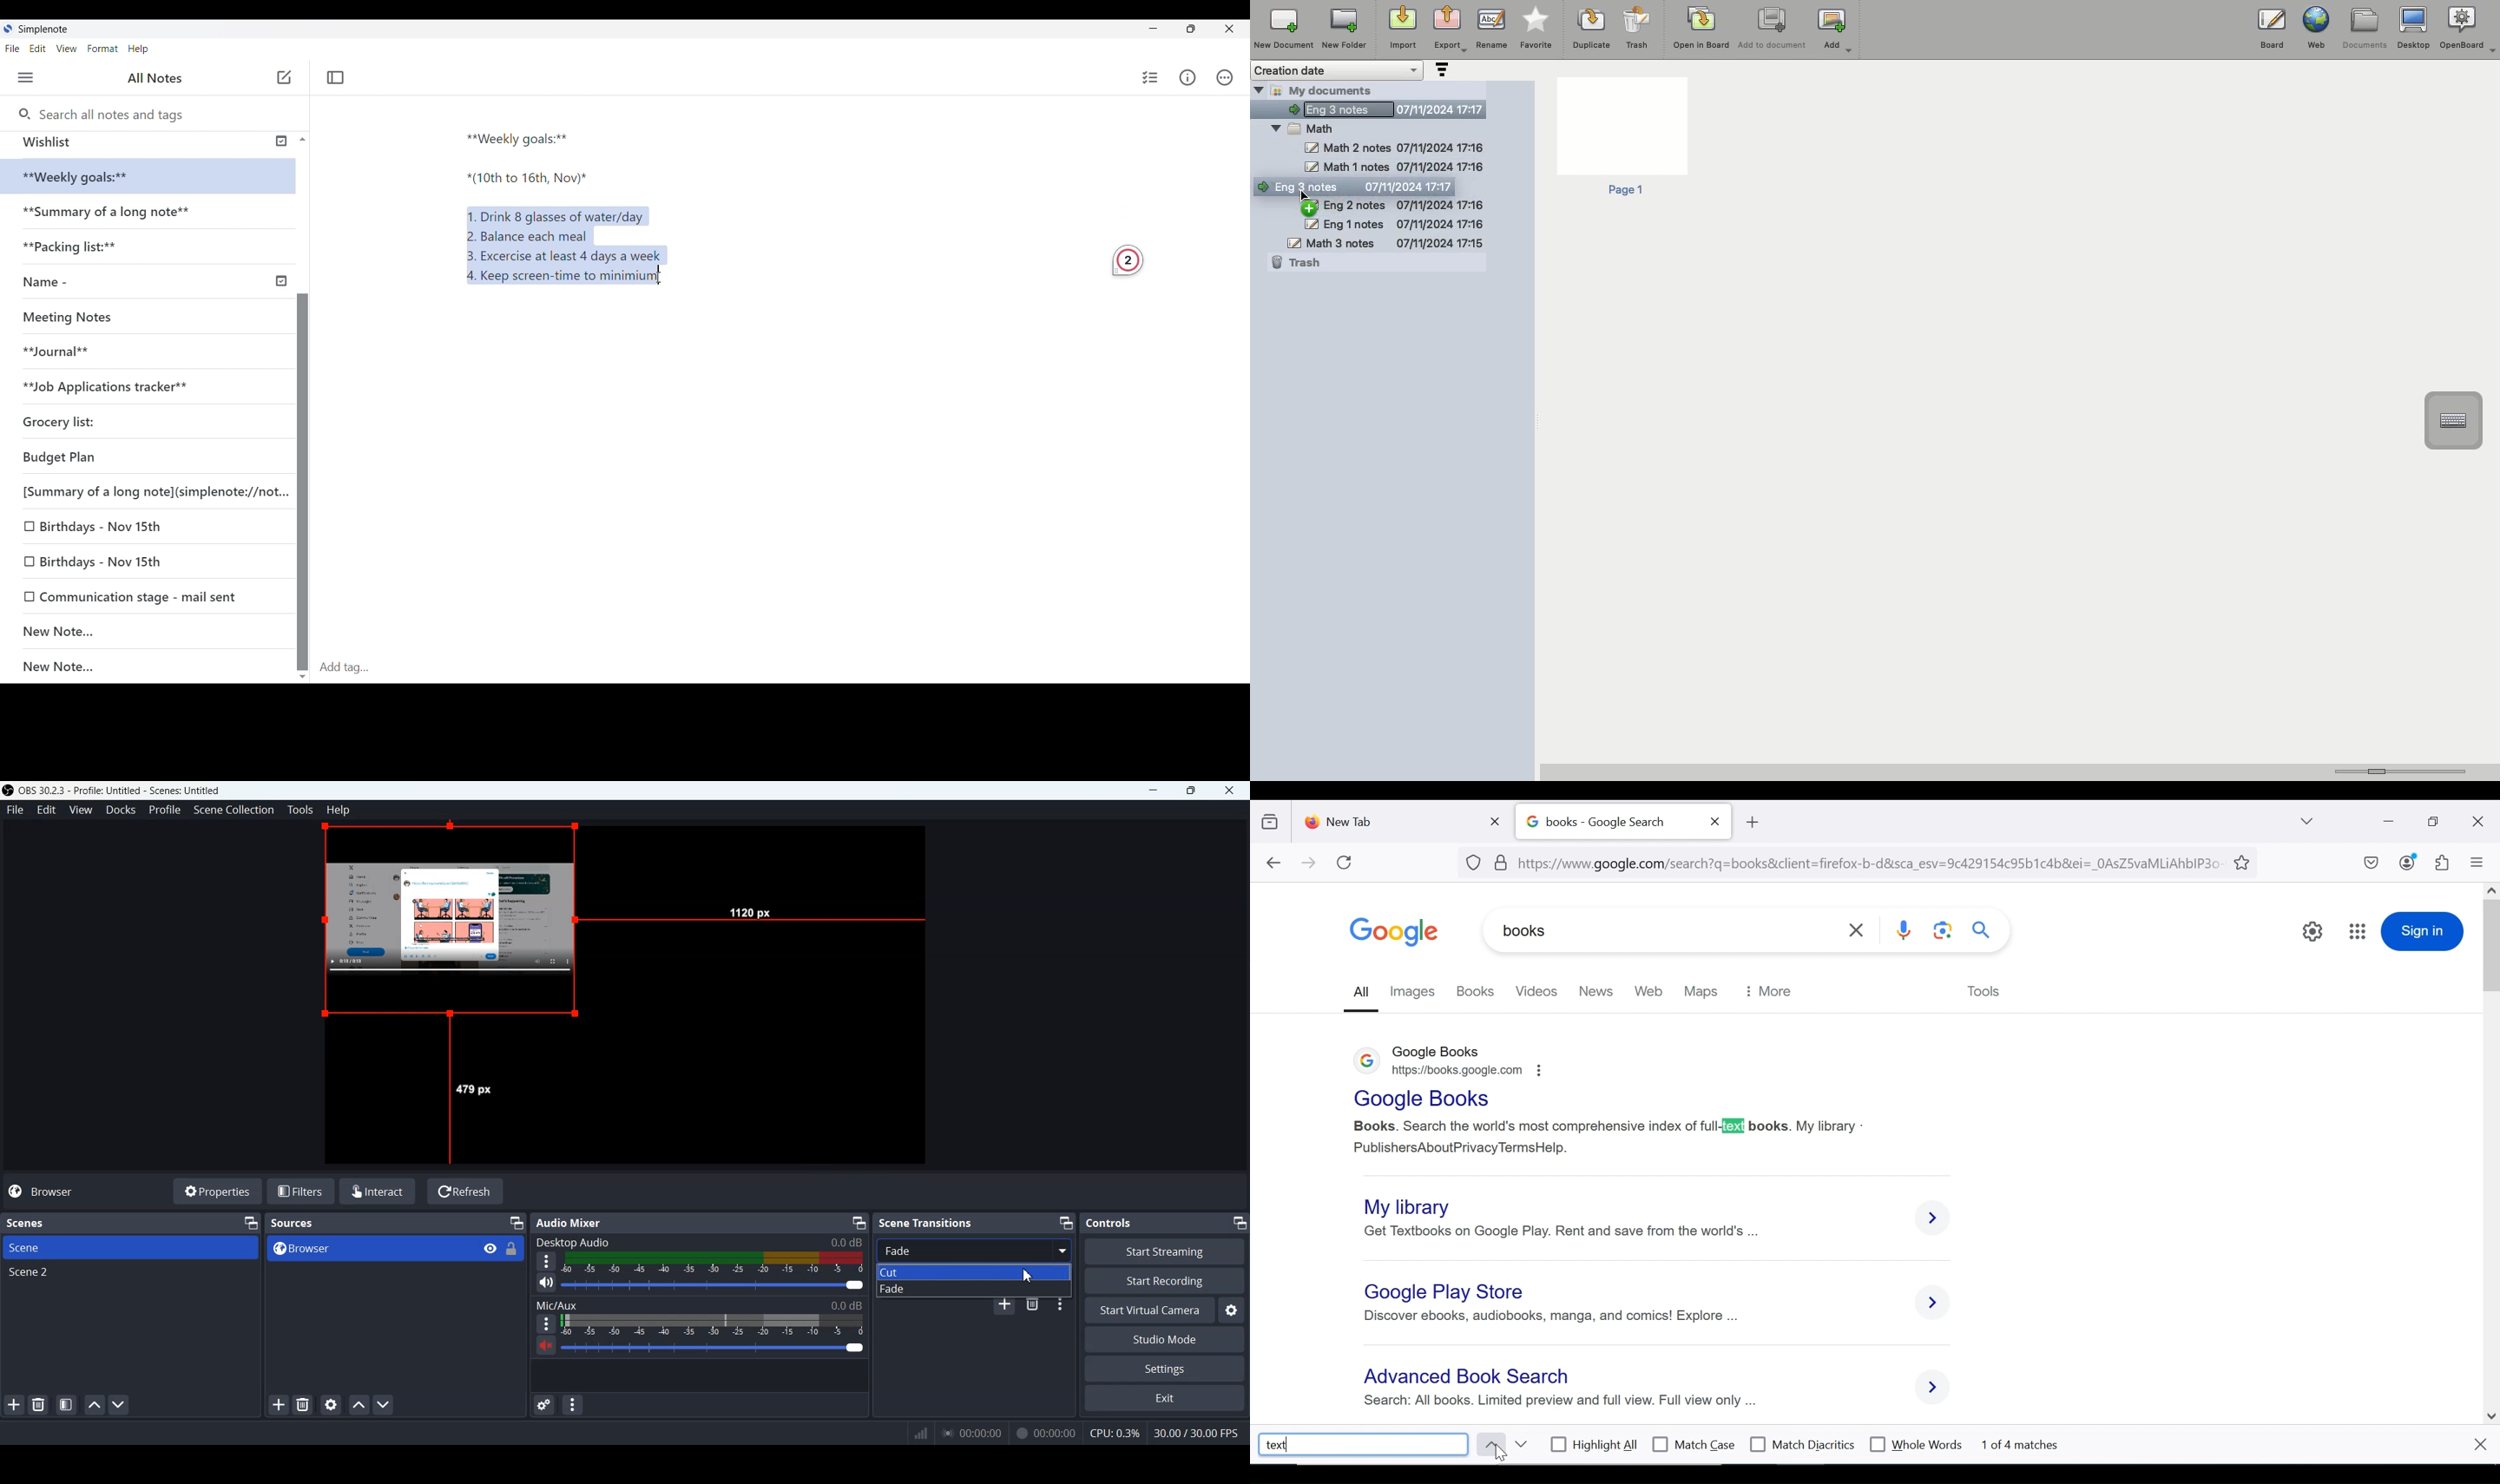 The height and width of the screenshot is (1484, 2520). I want to click on View, so click(490, 1247).